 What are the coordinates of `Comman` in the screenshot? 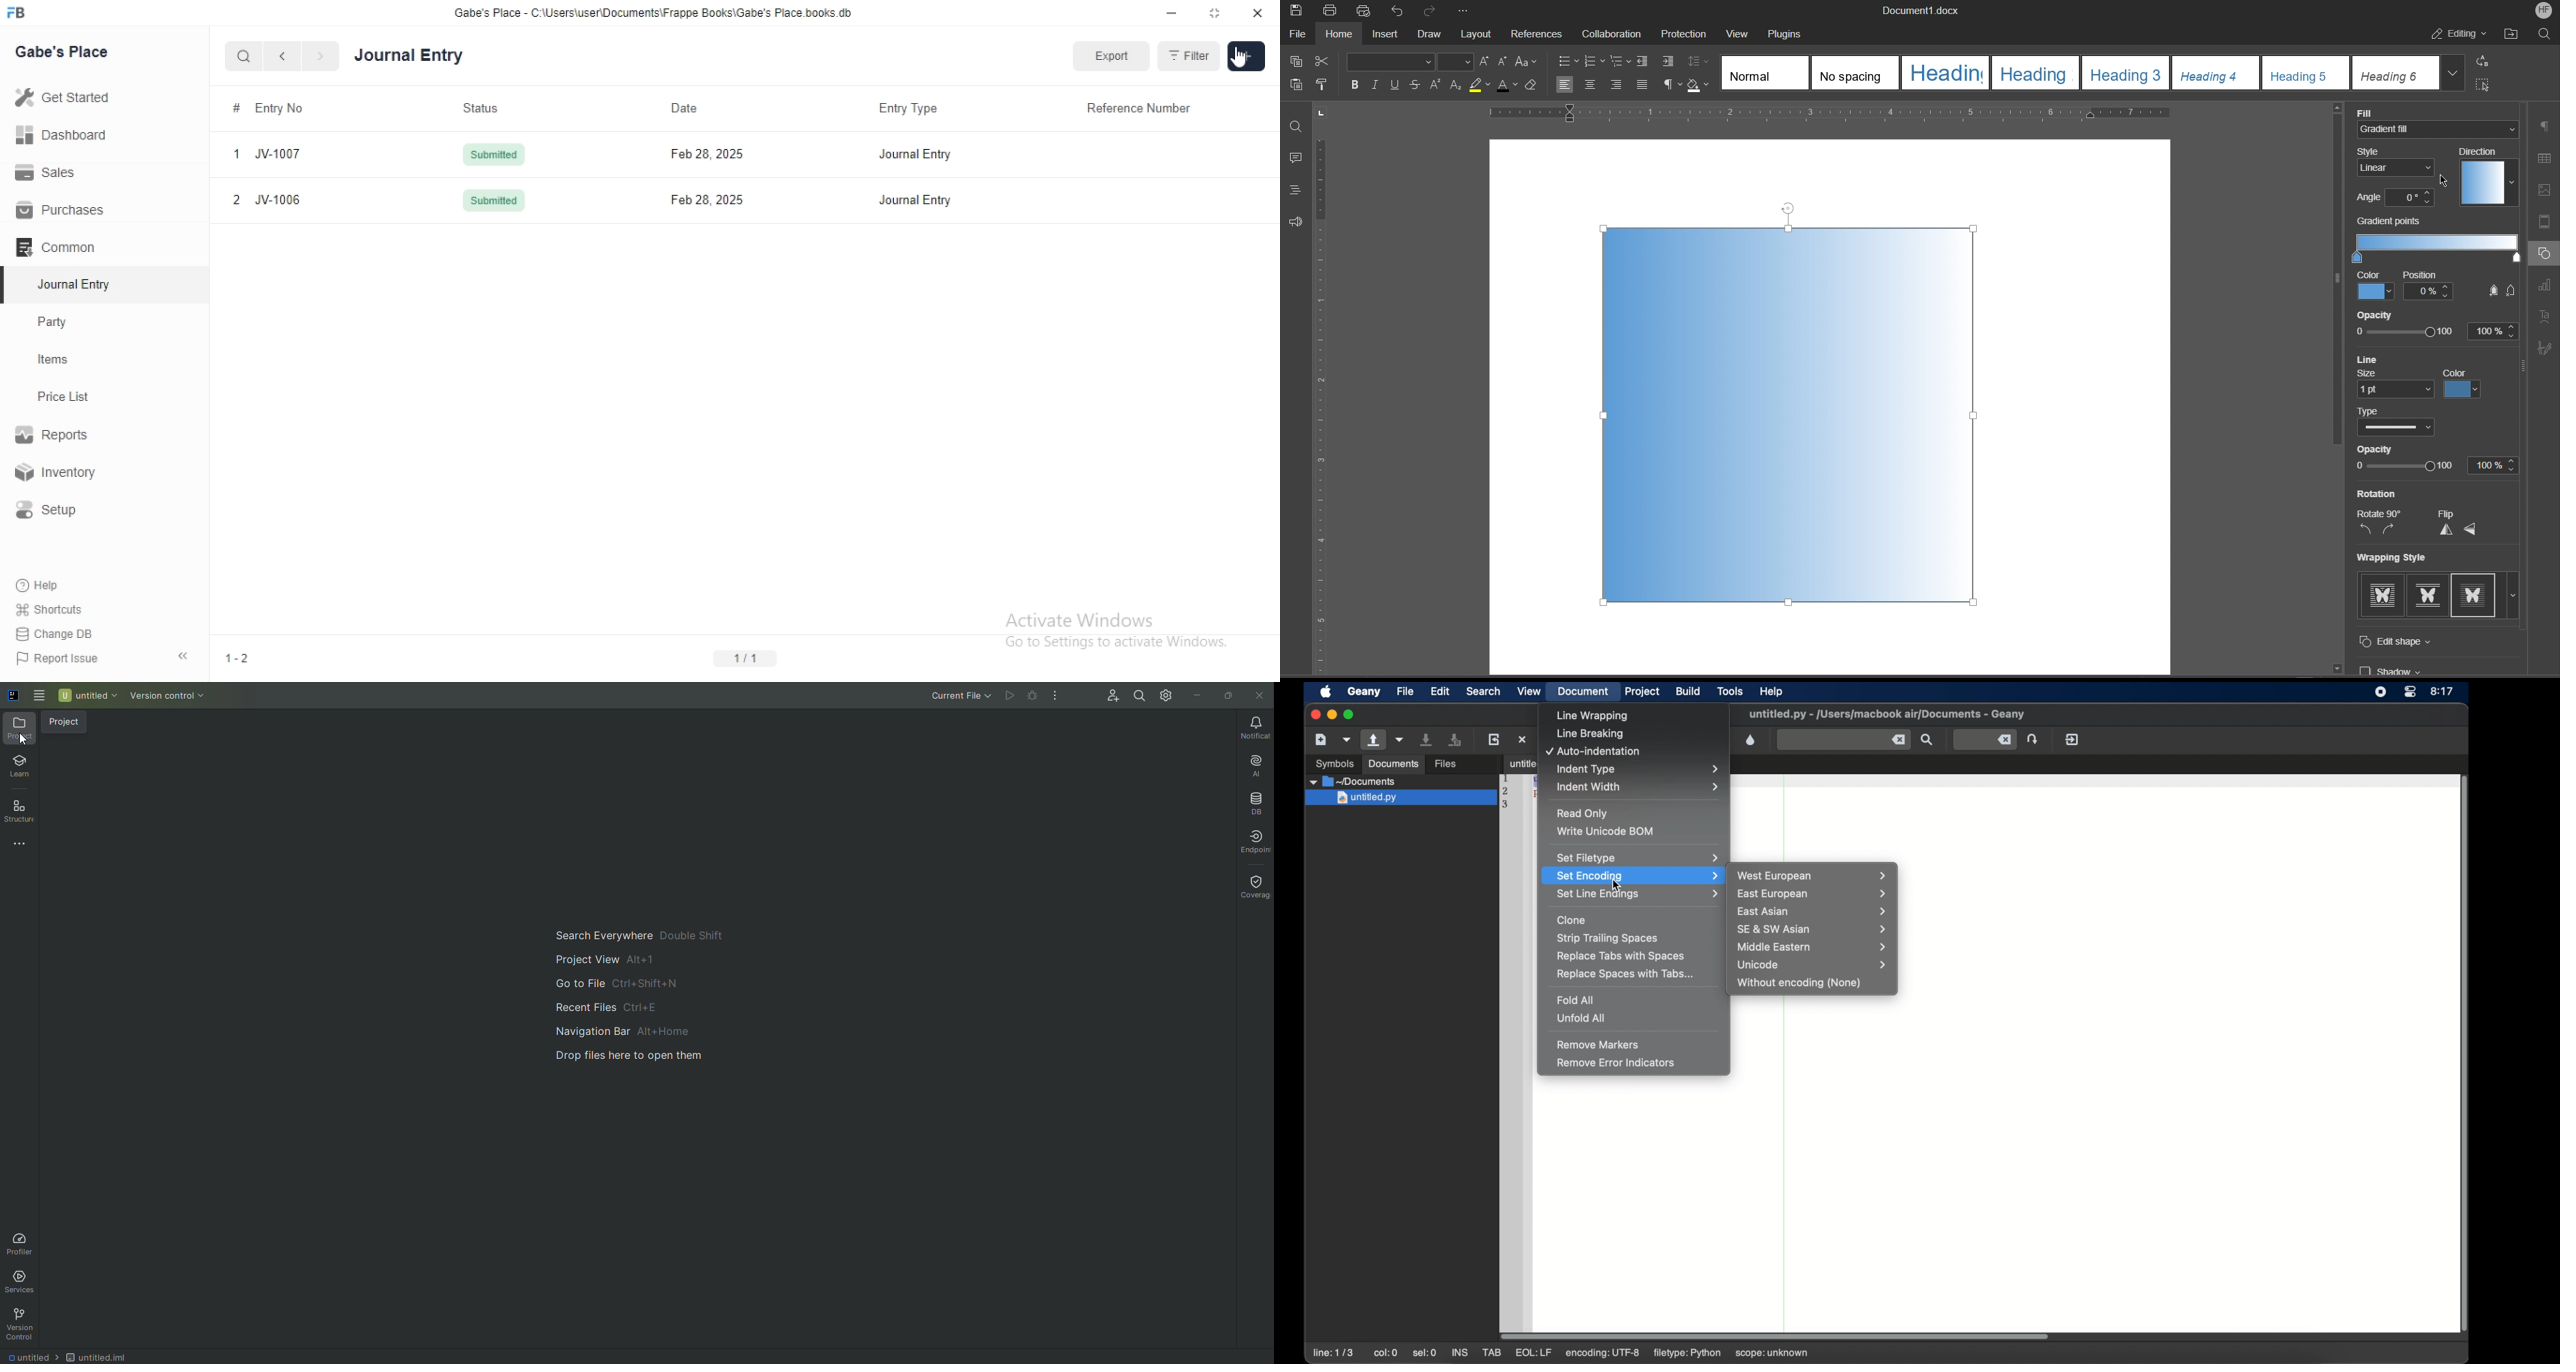 It's located at (49, 247).